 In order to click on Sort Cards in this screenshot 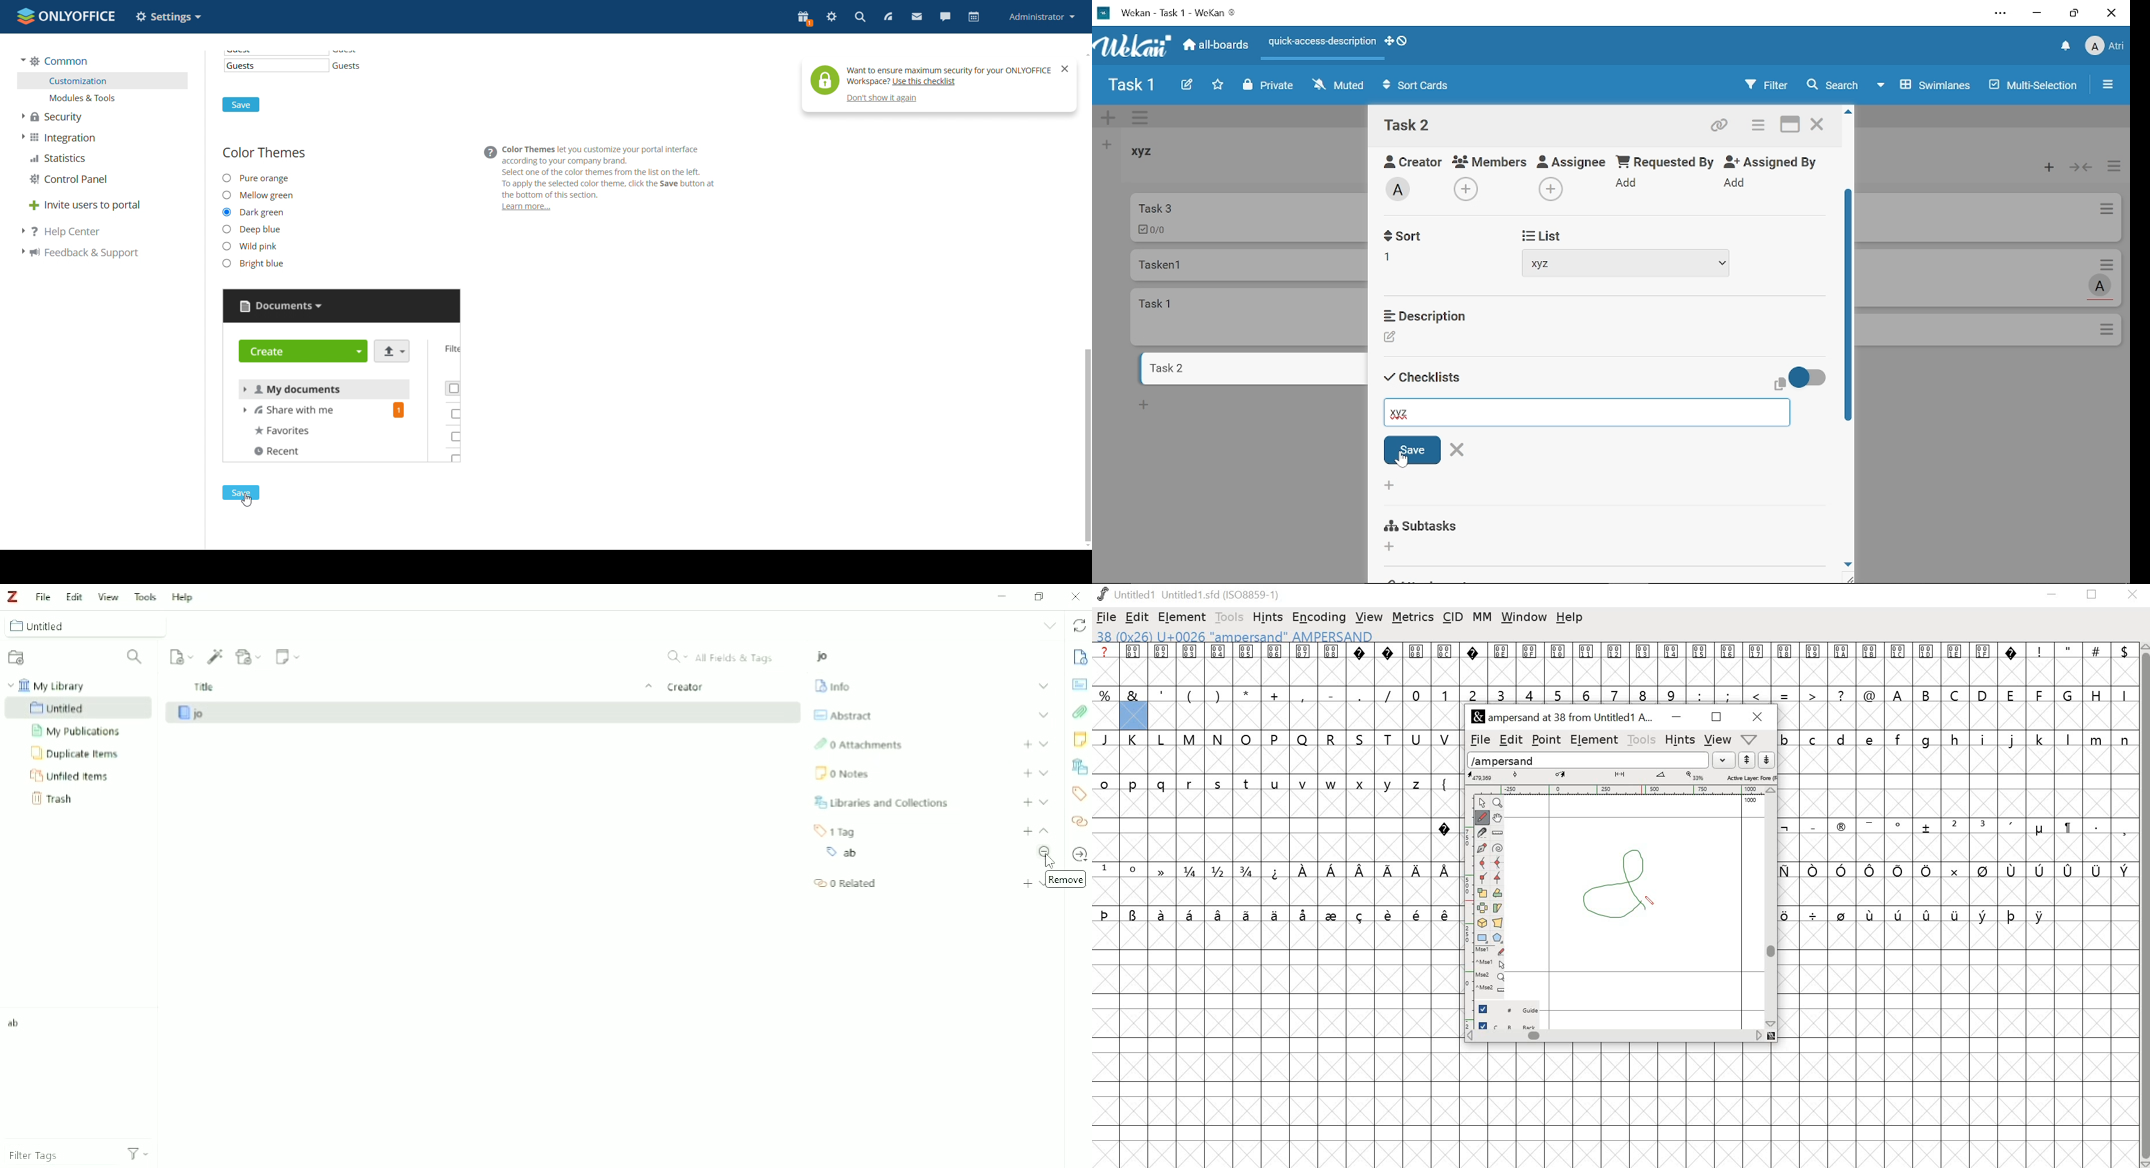, I will do `click(1420, 87)`.